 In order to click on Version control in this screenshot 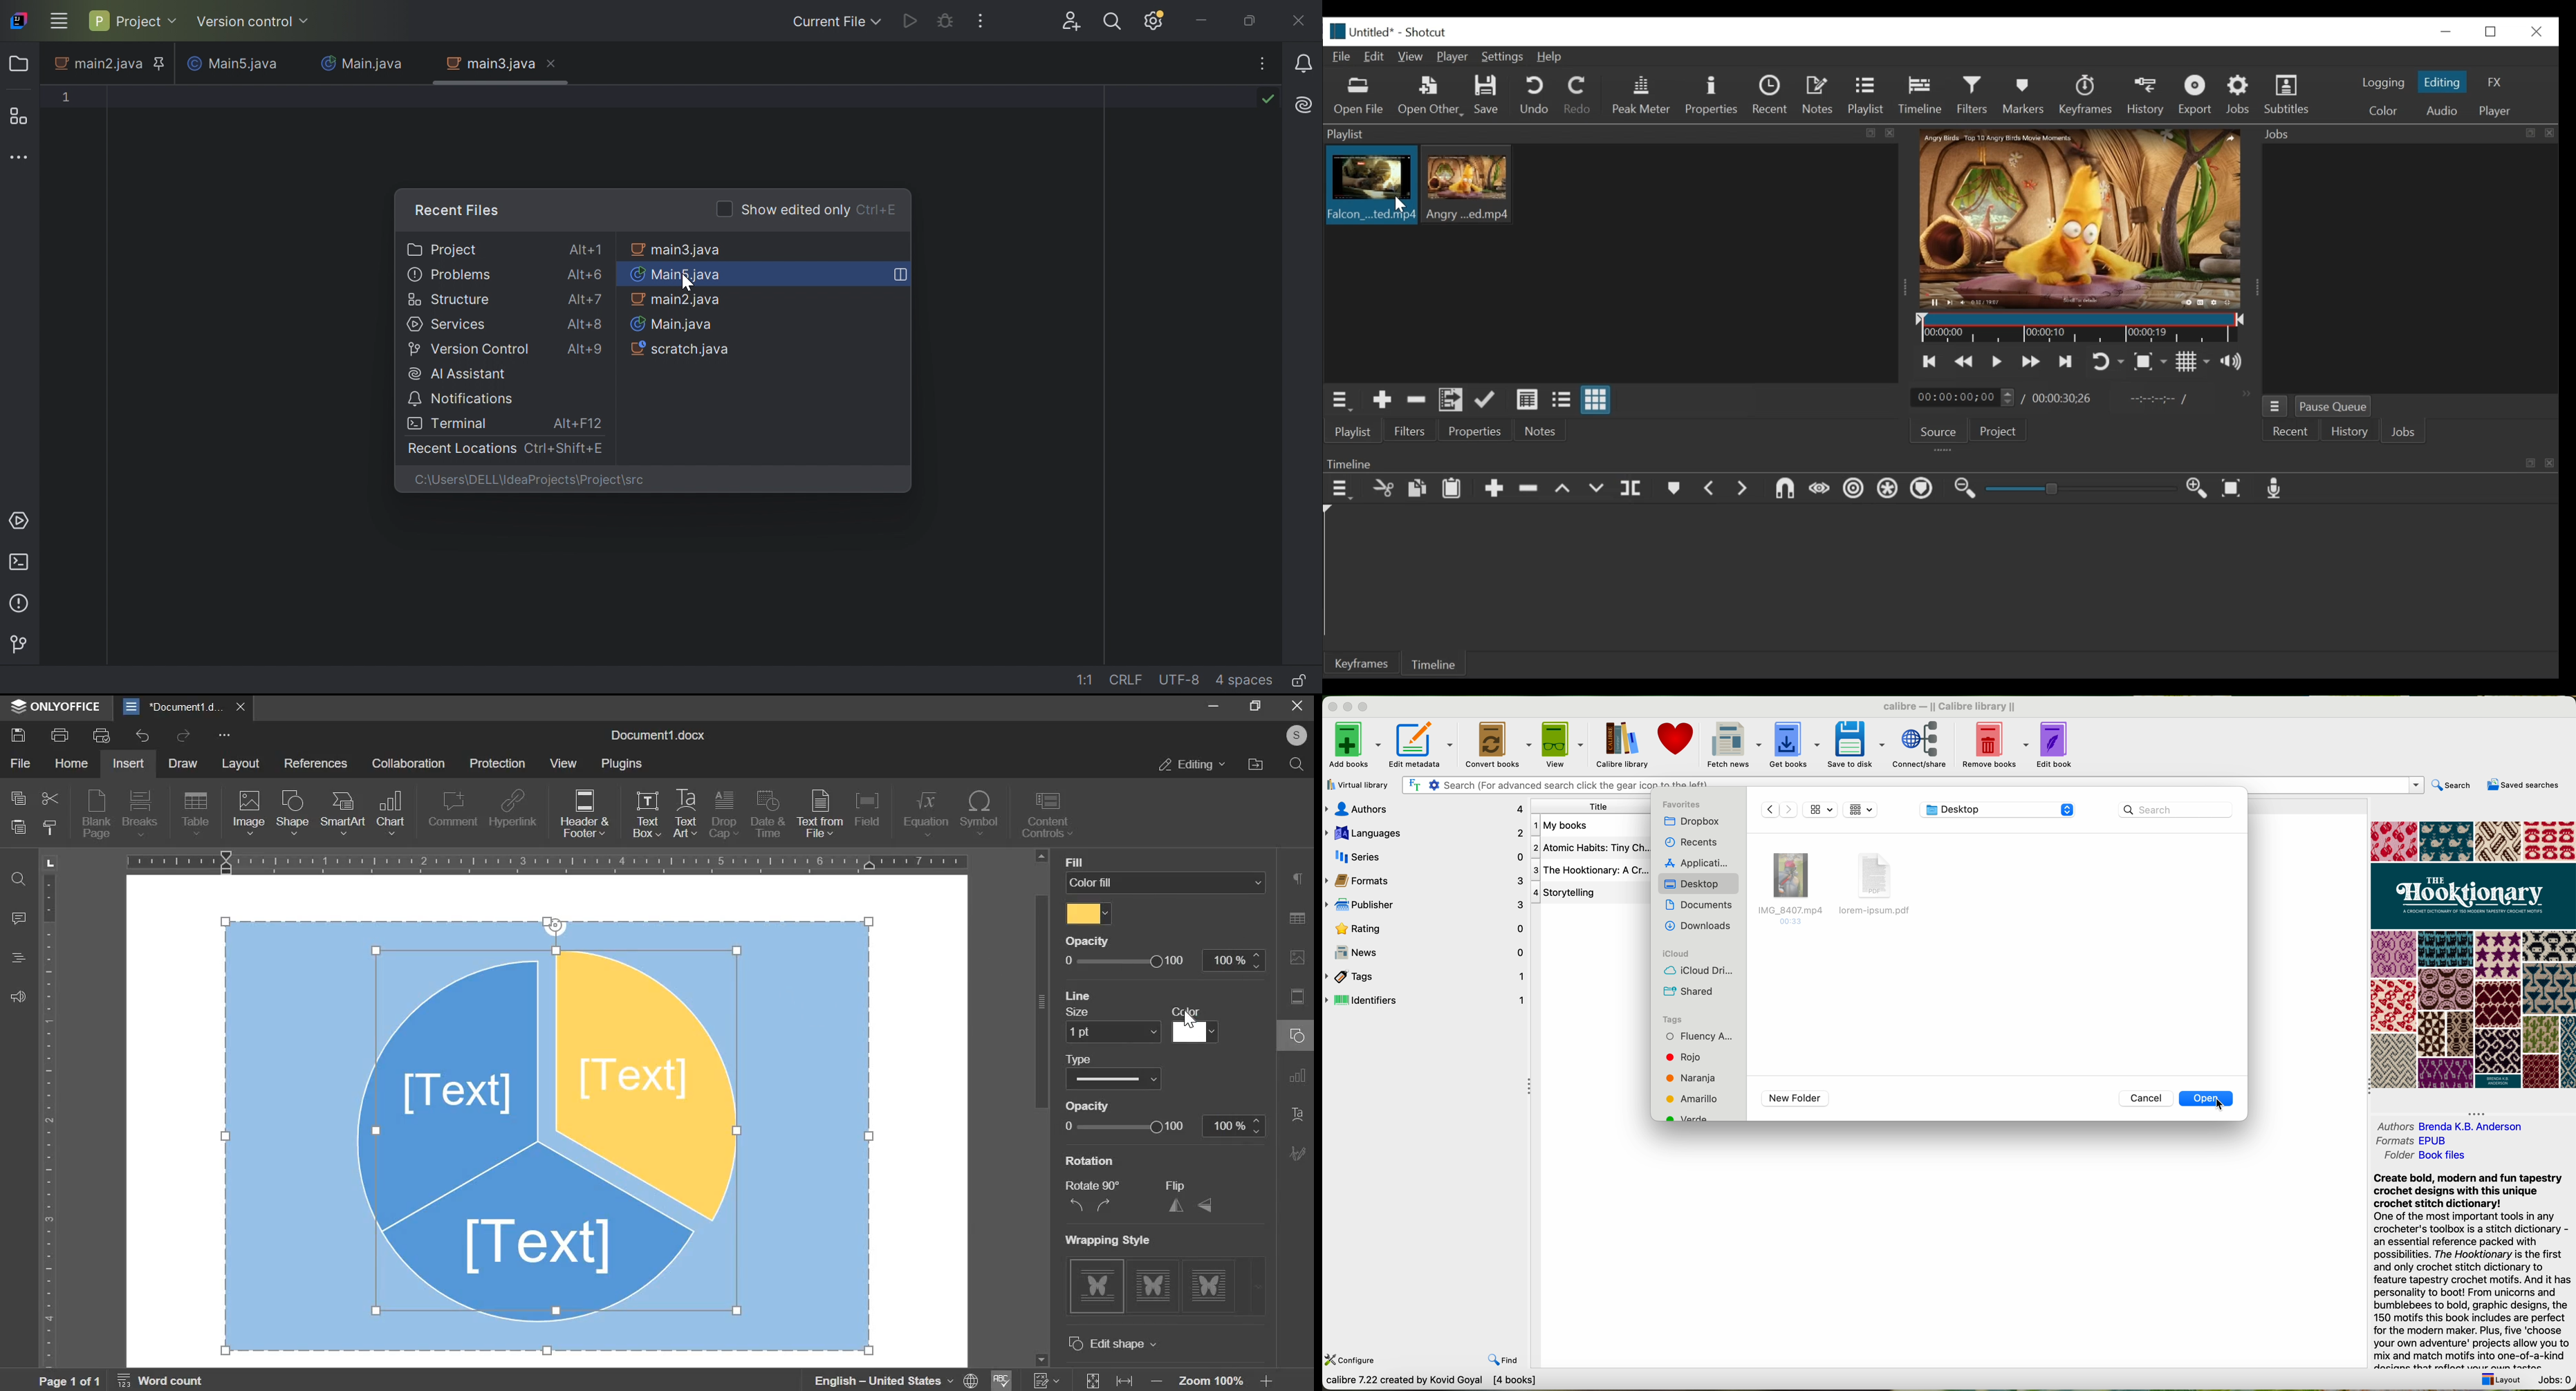, I will do `click(472, 350)`.